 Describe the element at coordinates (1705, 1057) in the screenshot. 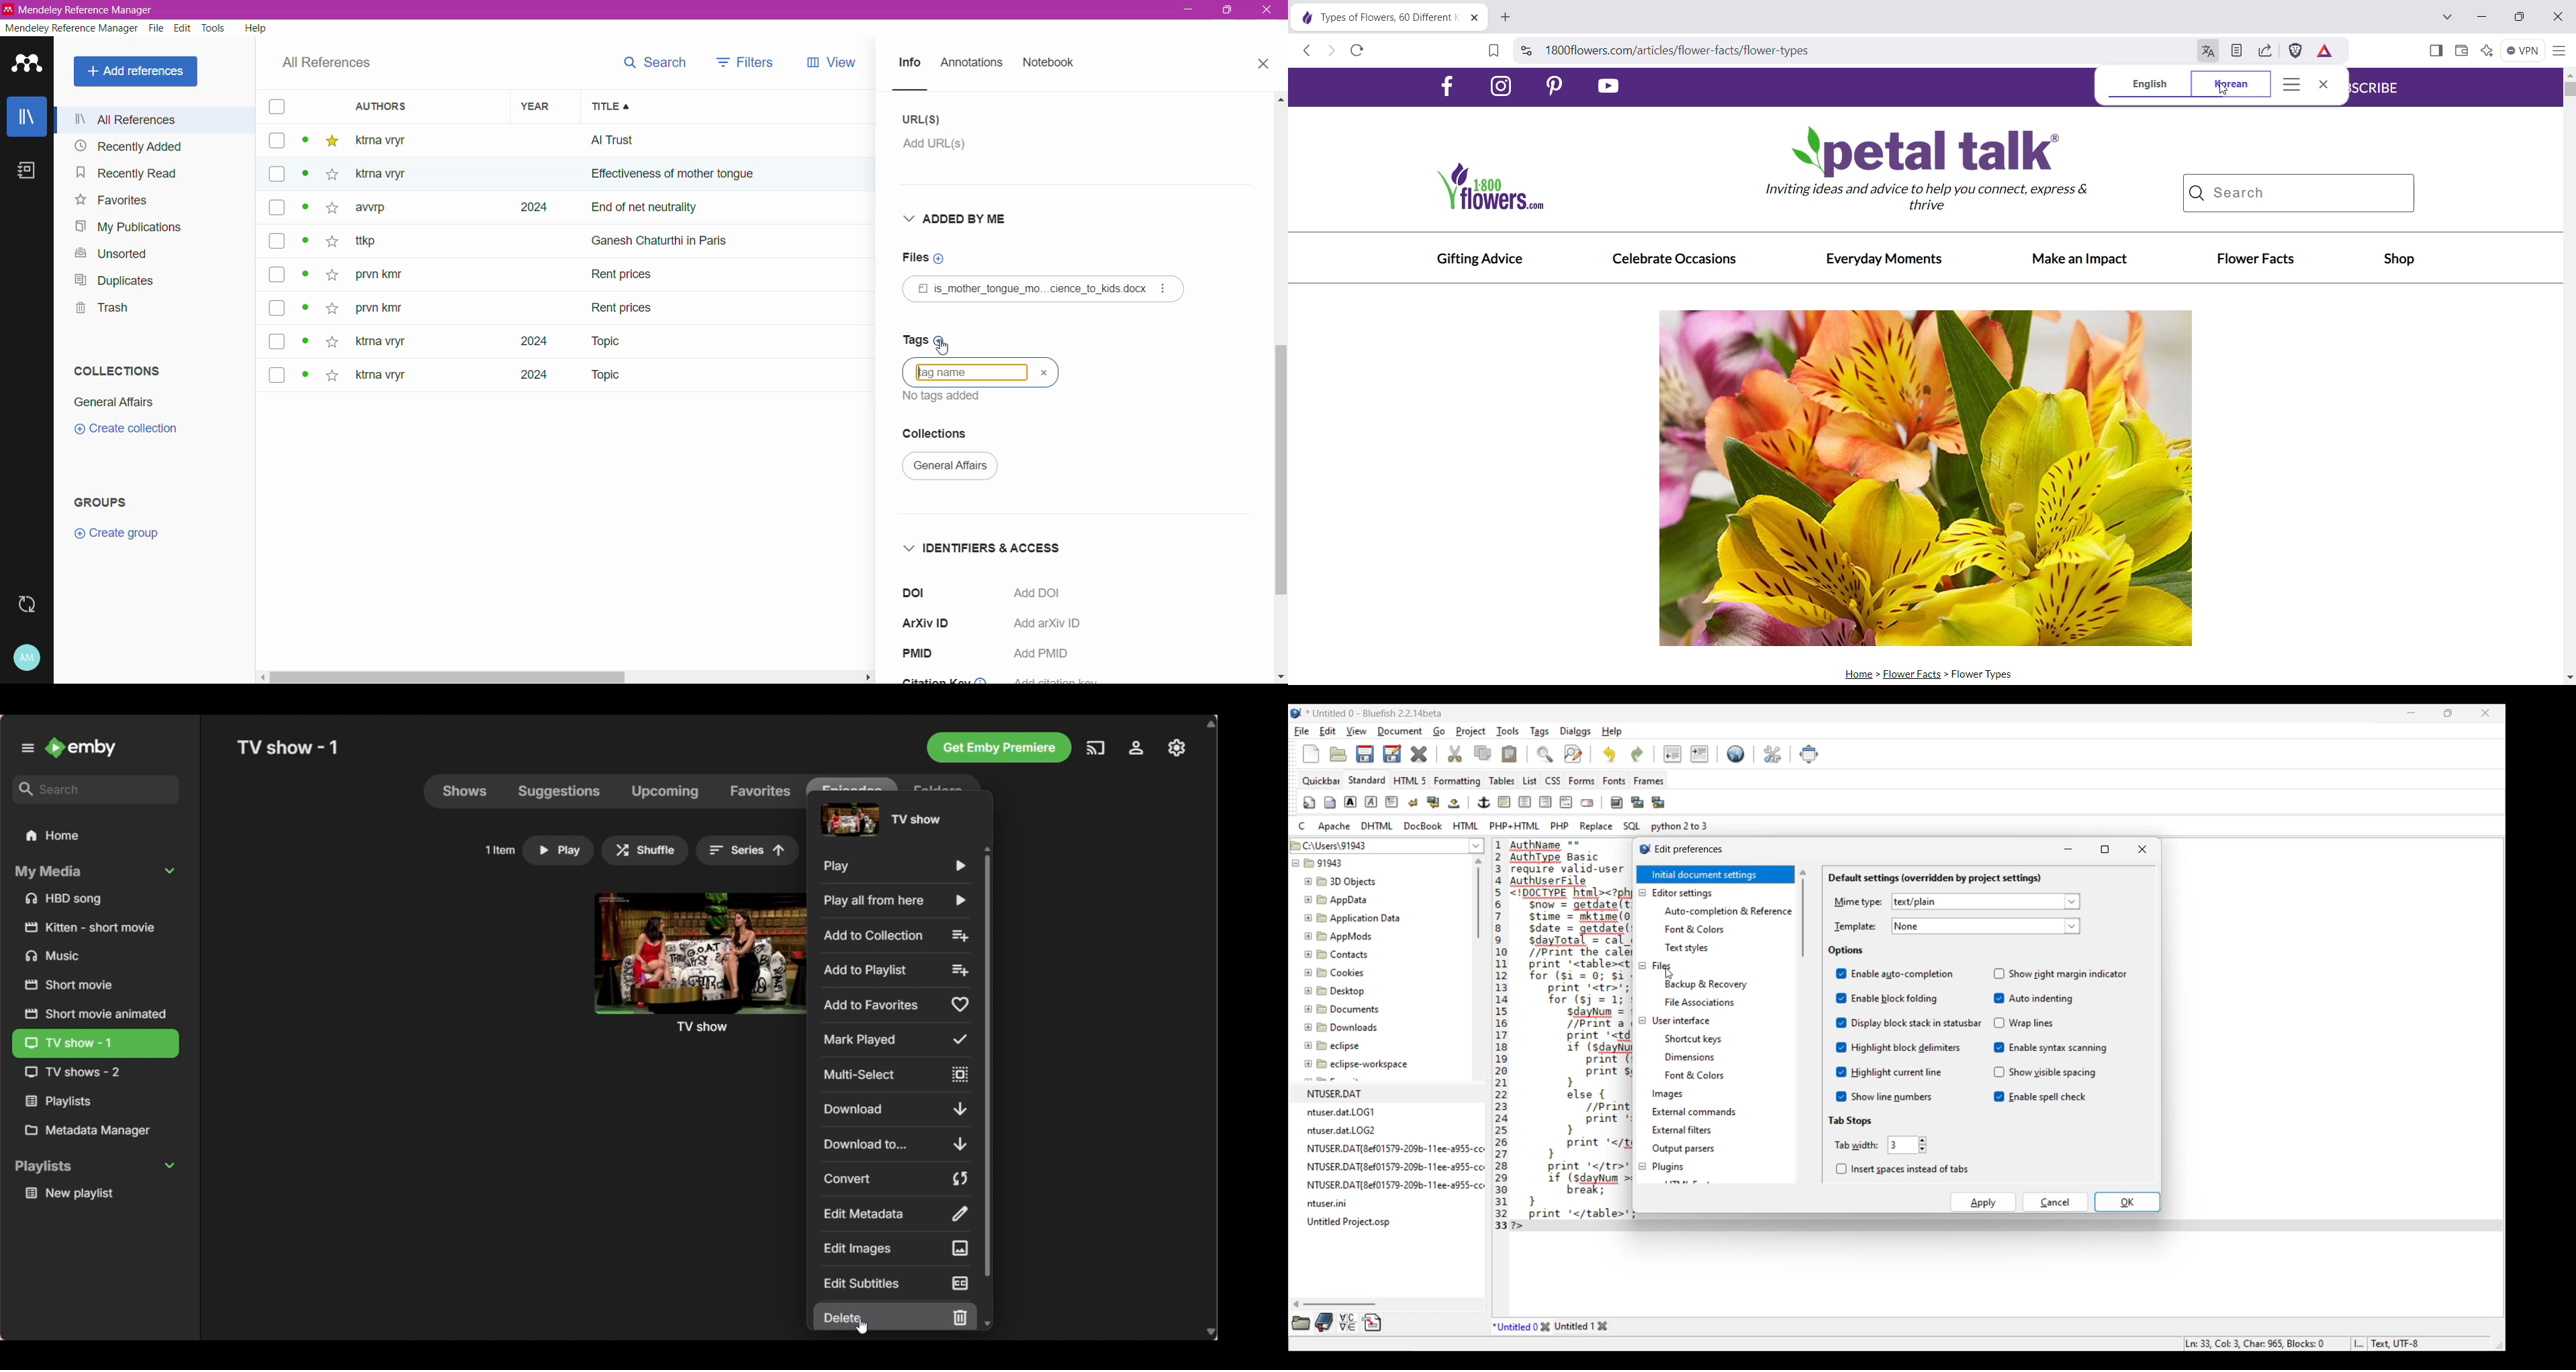

I see `User interface setting options` at that location.